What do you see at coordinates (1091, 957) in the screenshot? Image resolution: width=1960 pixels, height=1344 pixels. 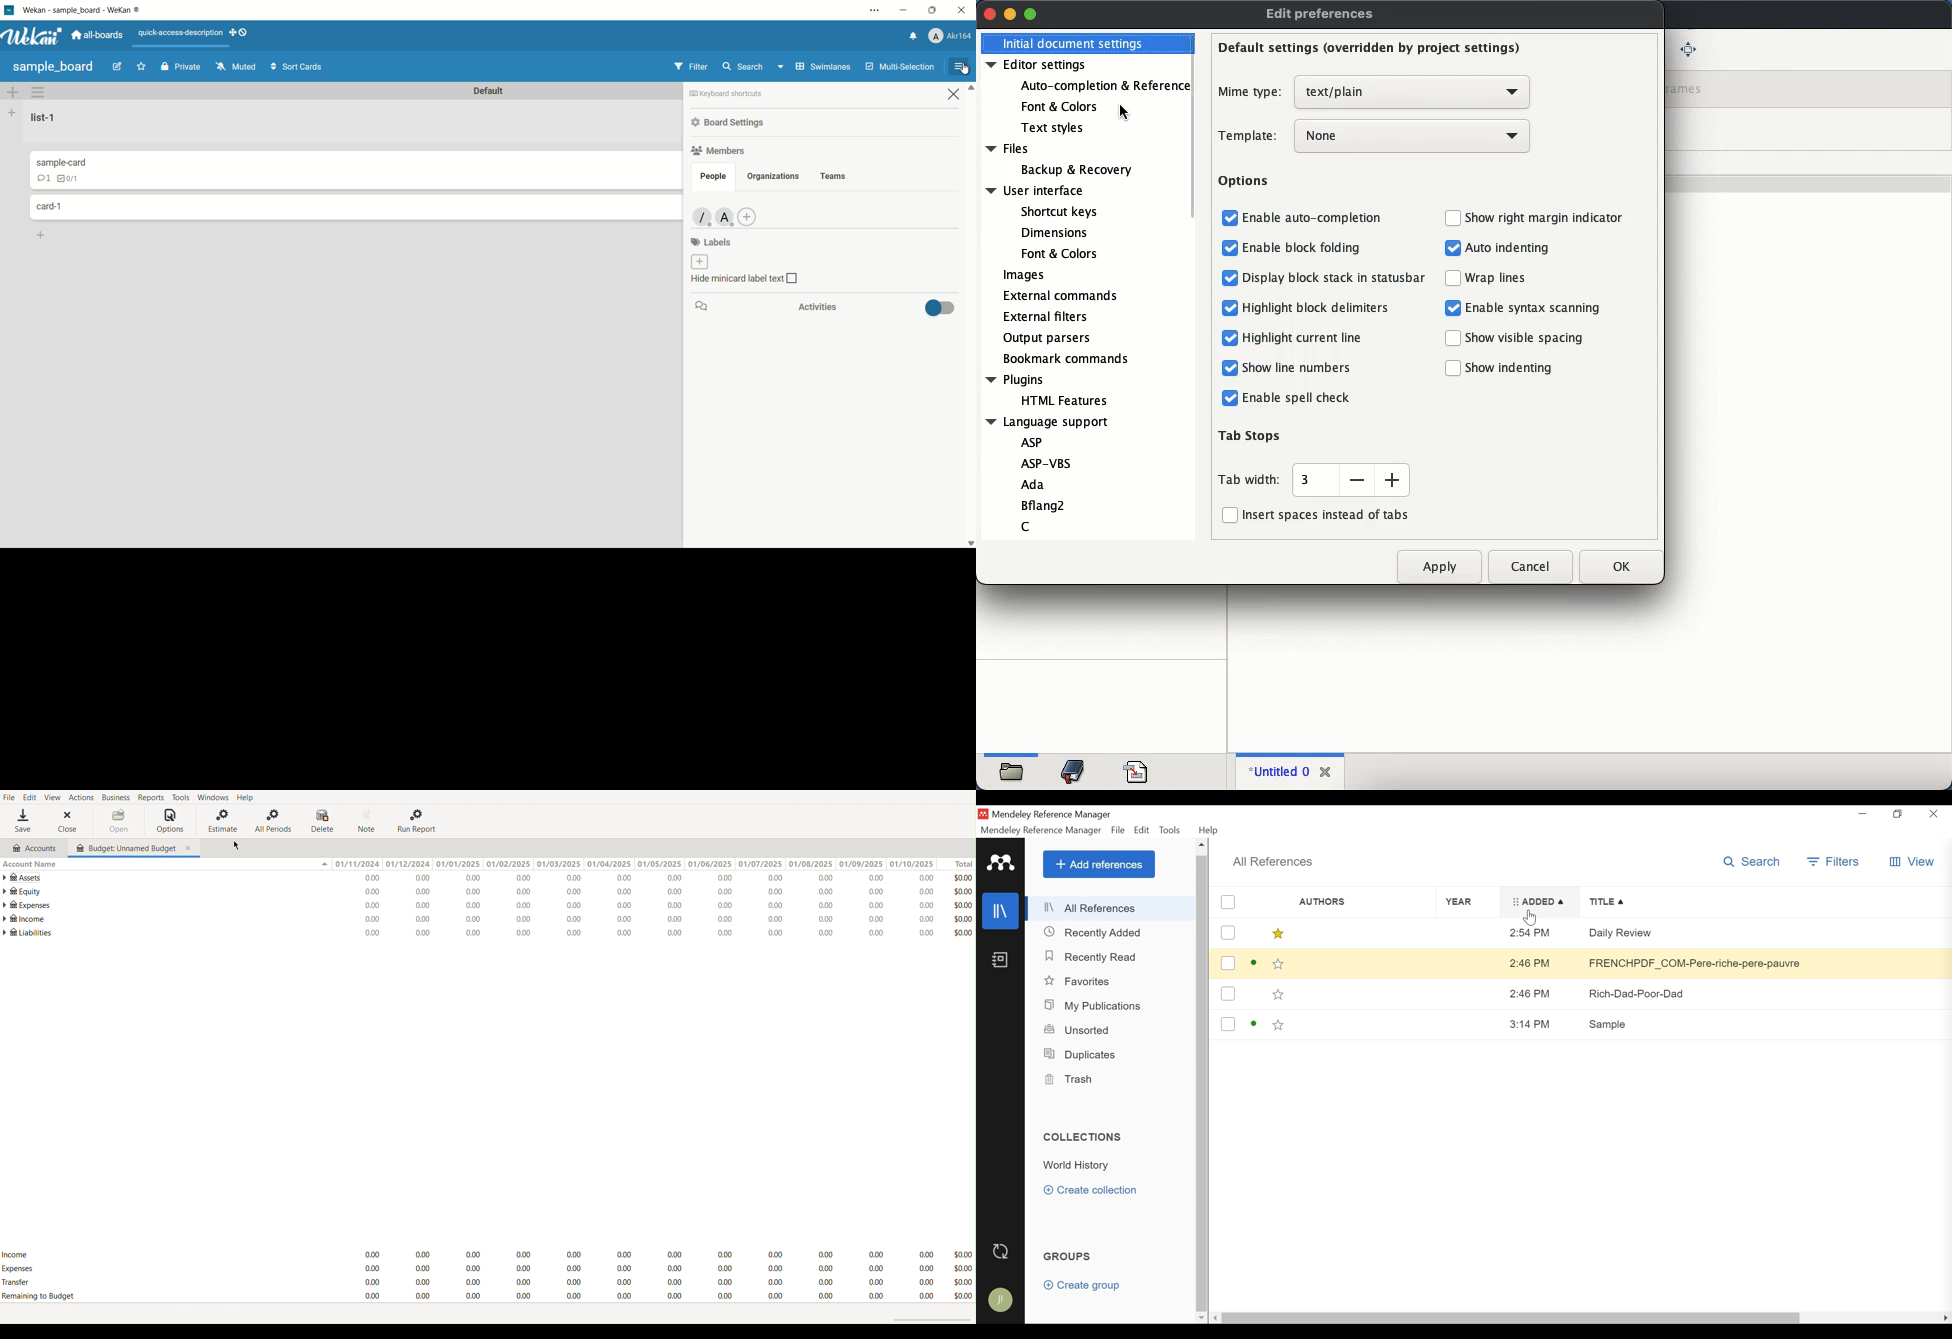 I see `Recently Read` at bounding box center [1091, 957].